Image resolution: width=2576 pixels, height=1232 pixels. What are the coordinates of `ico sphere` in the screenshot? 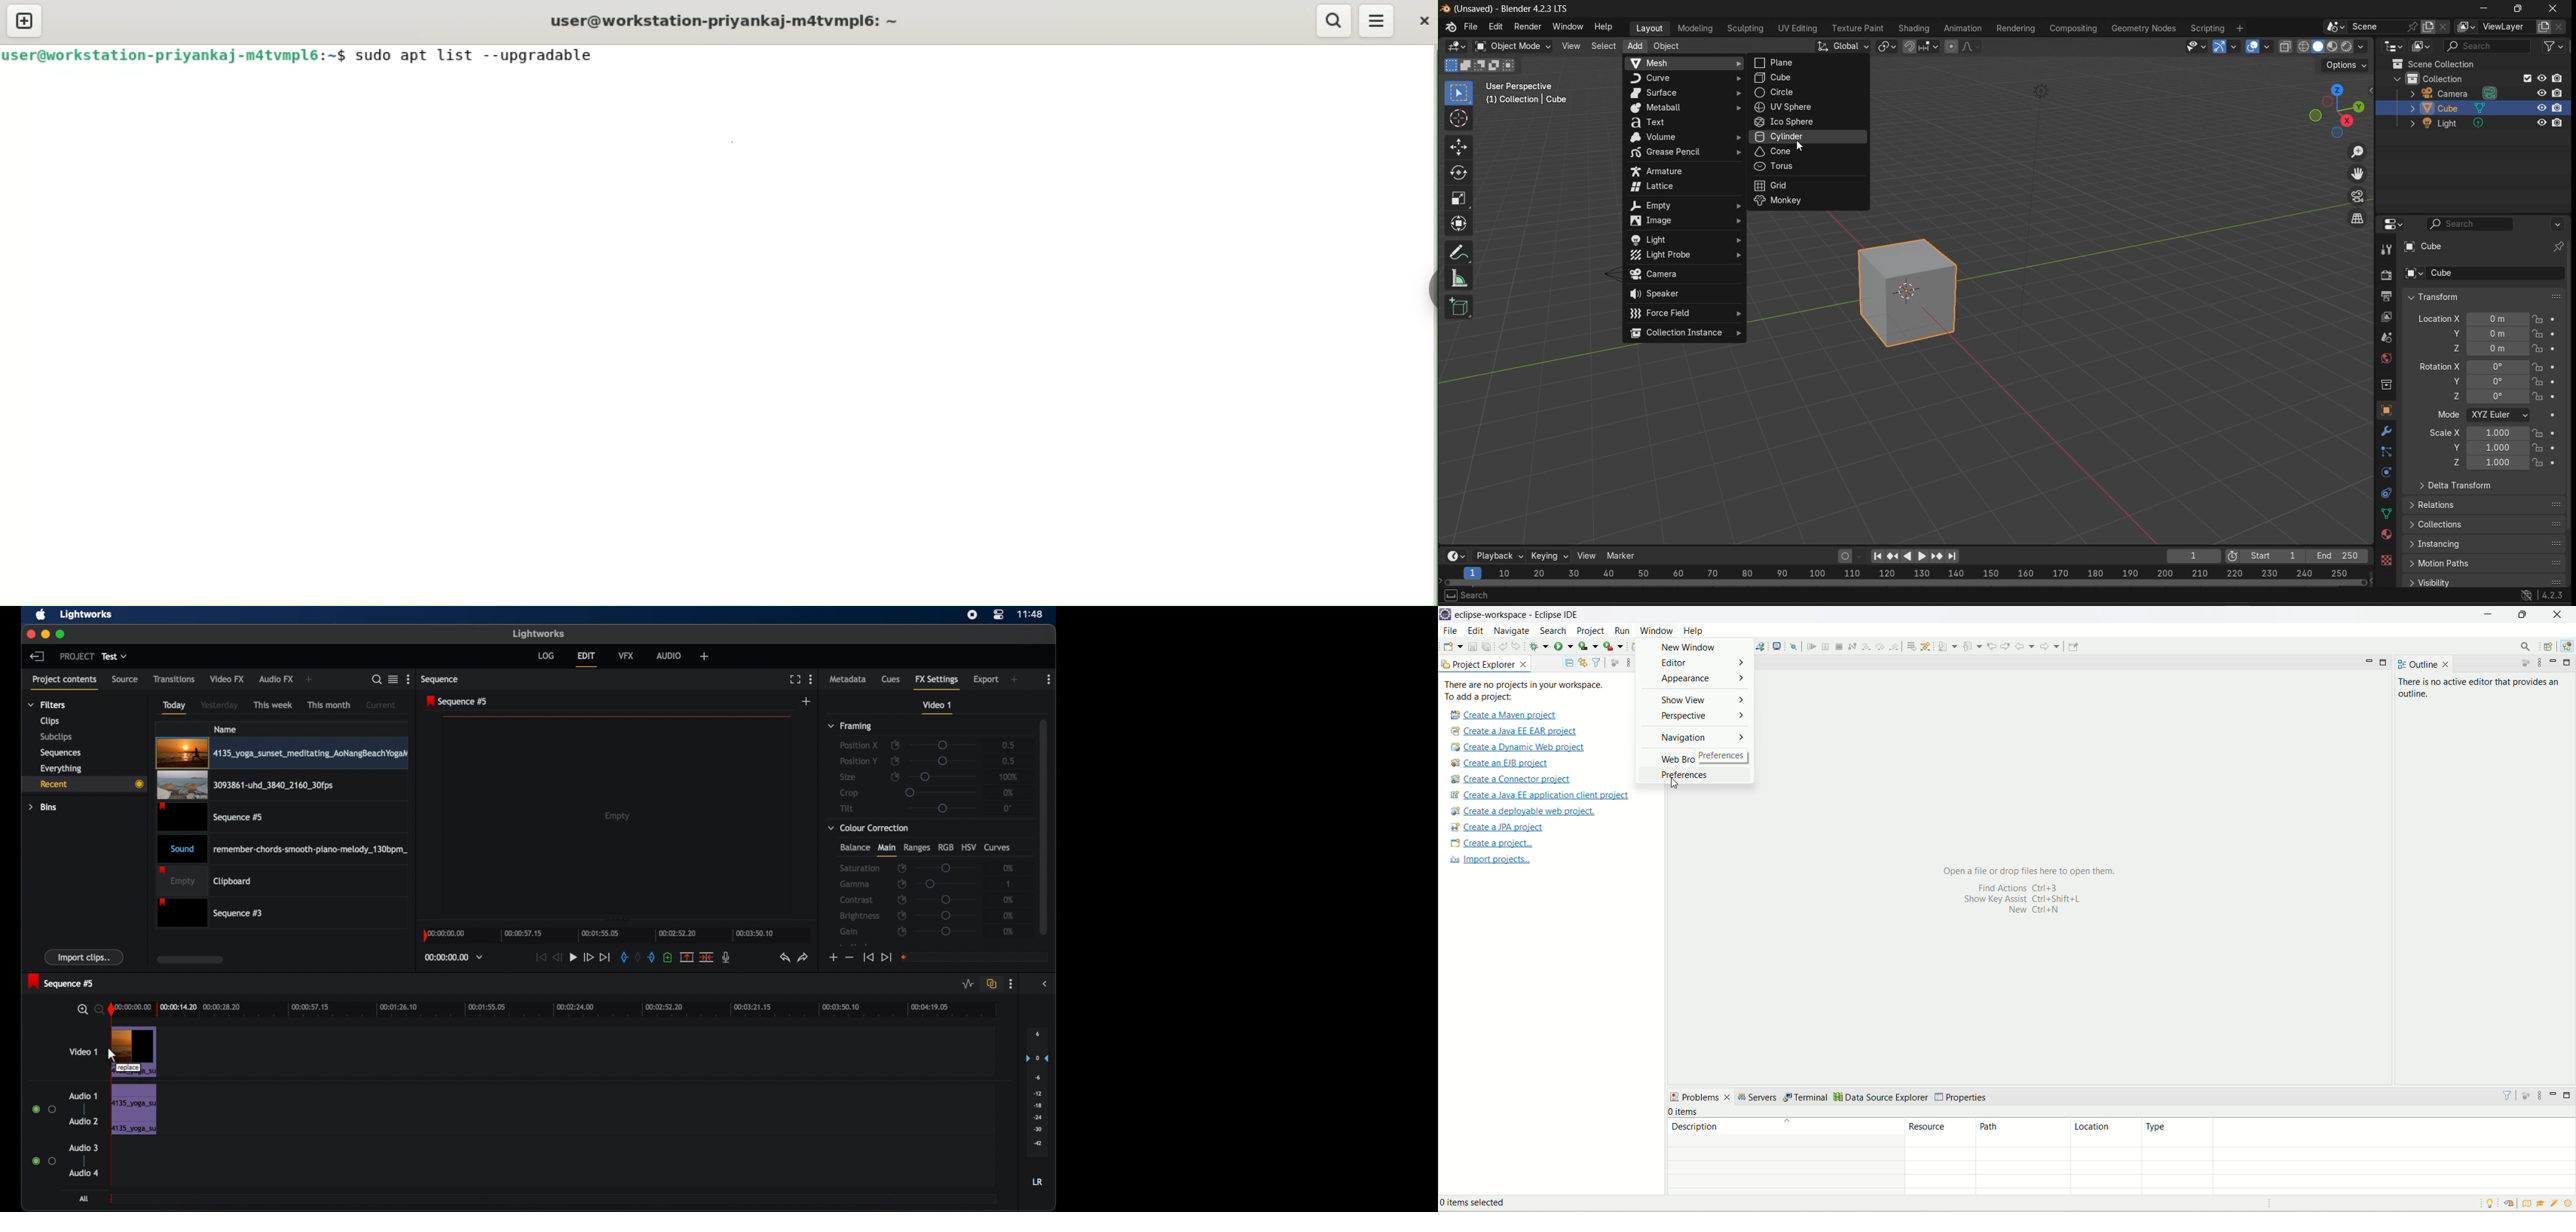 It's located at (1809, 122).